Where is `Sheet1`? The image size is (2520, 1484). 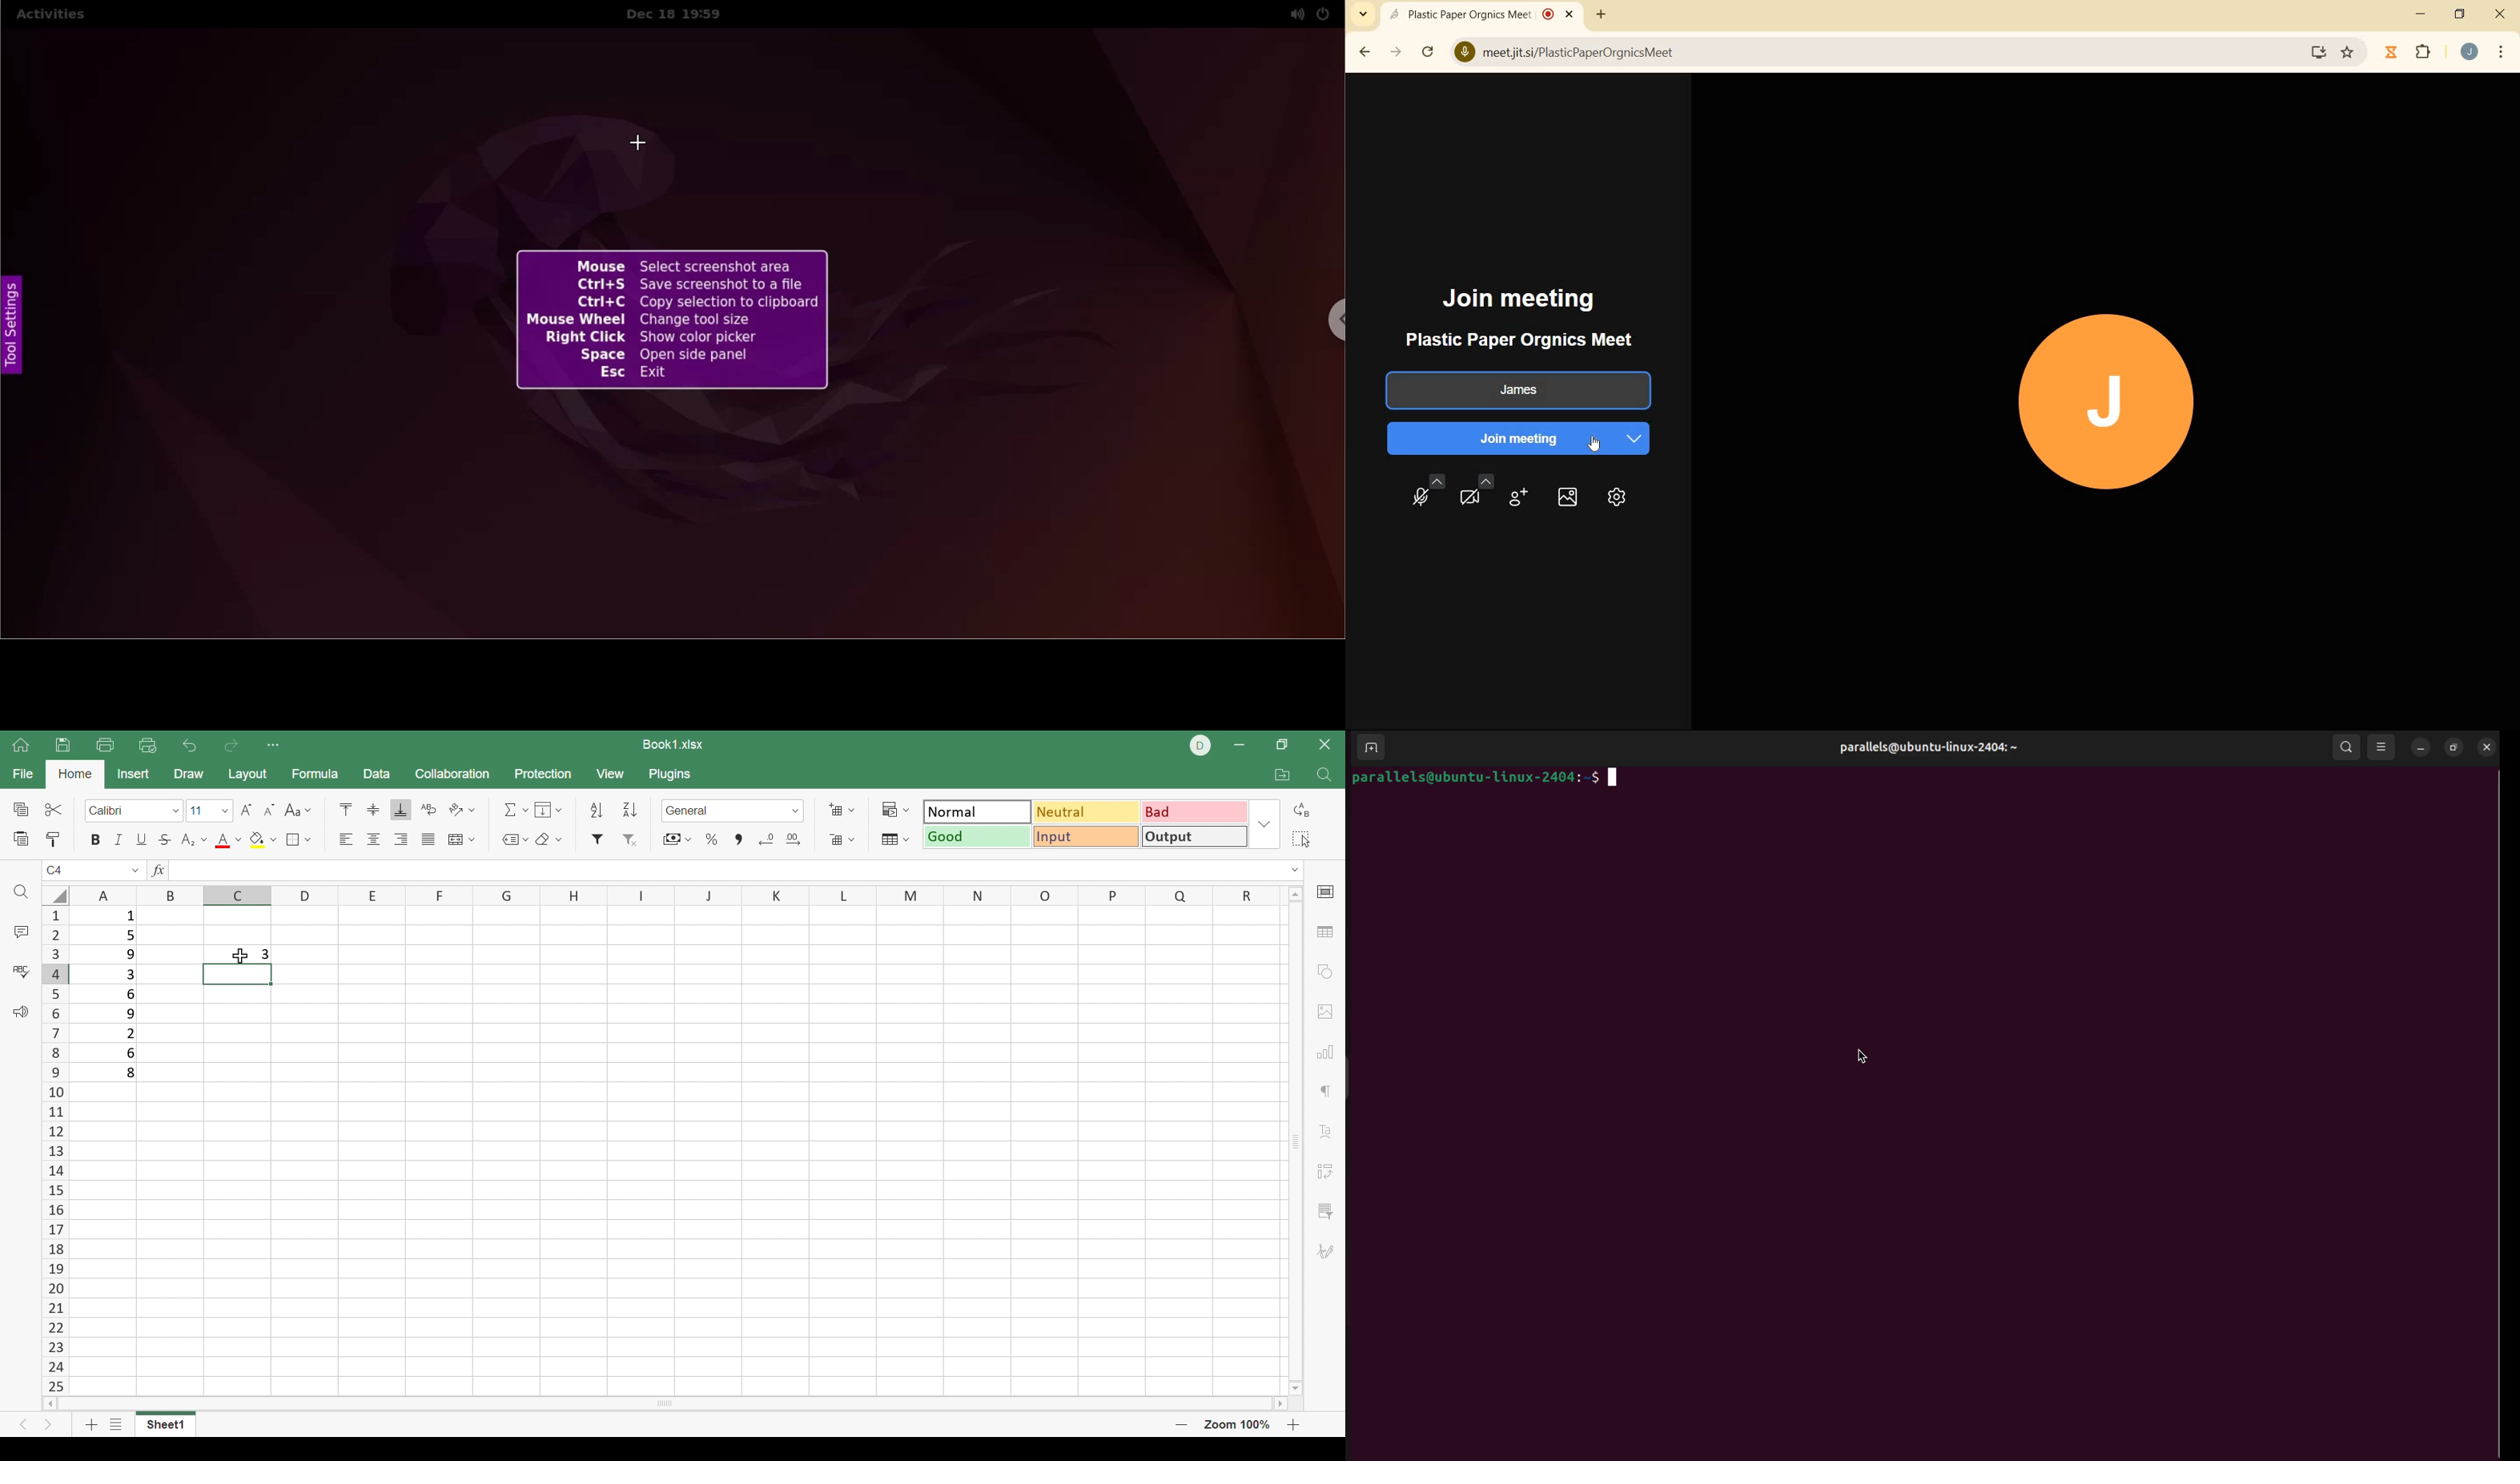 Sheet1 is located at coordinates (167, 1425).